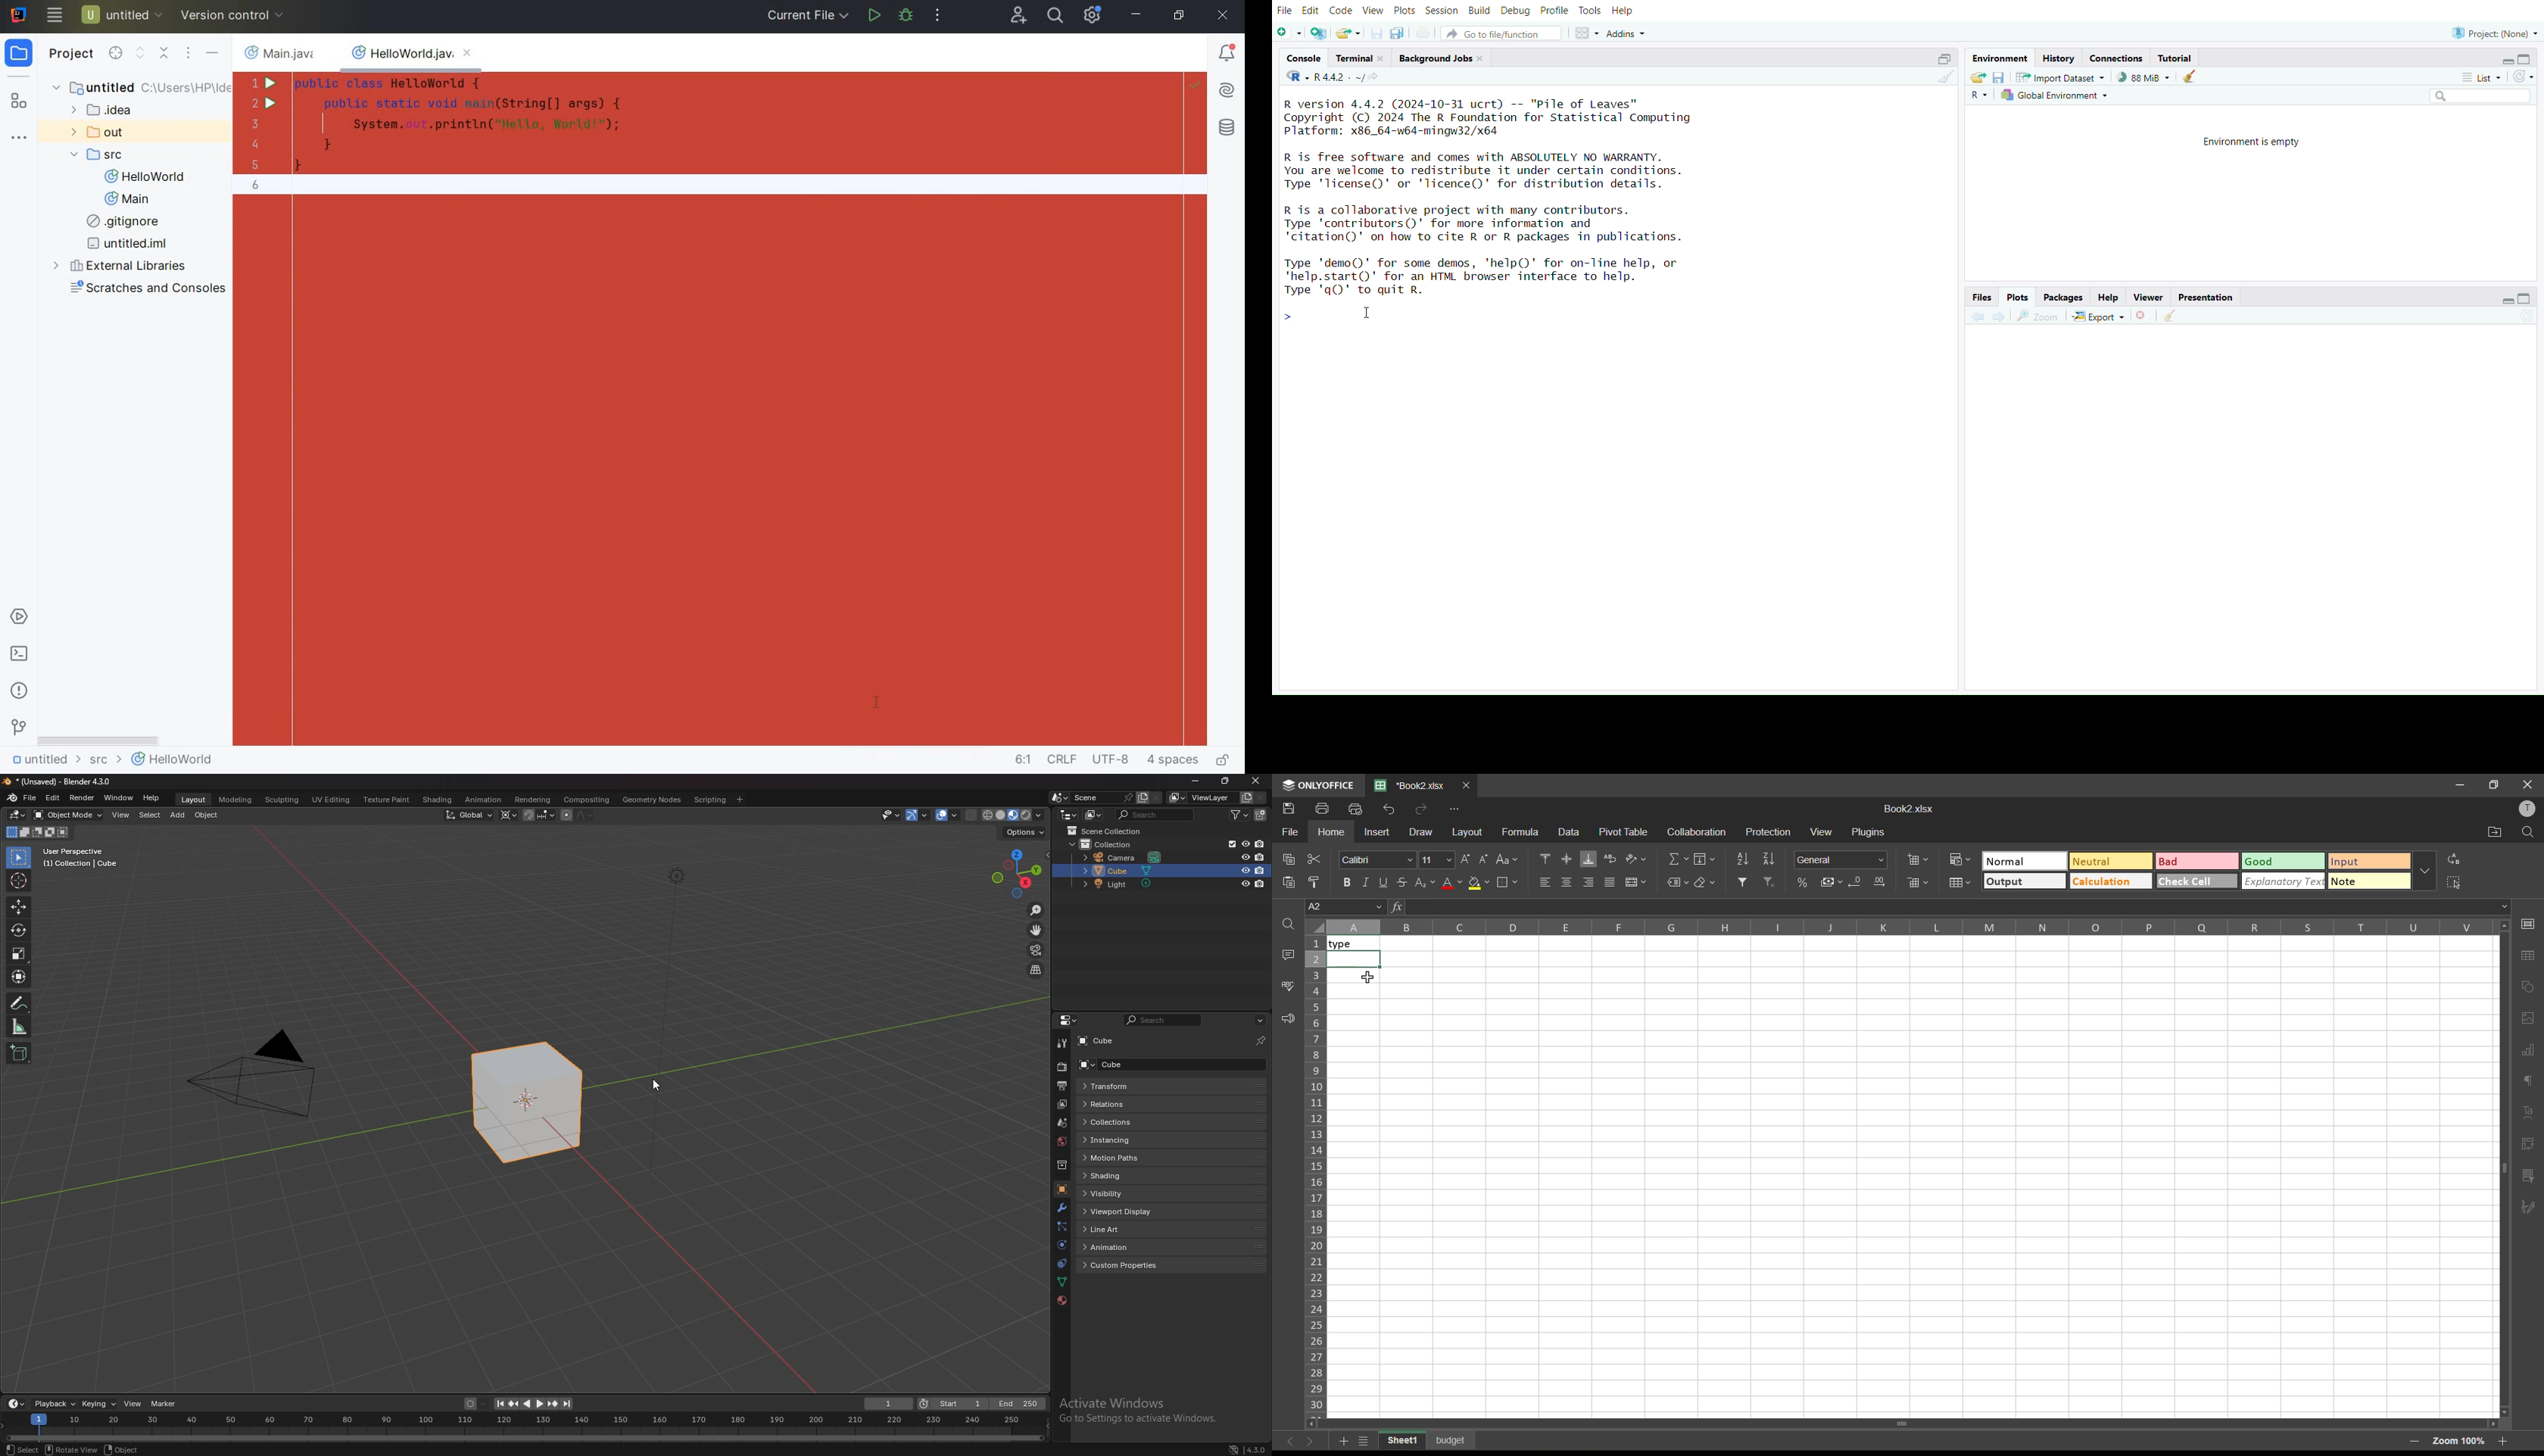  Describe the element at coordinates (1067, 1020) in the screenshot. I see `editor type` at that location.